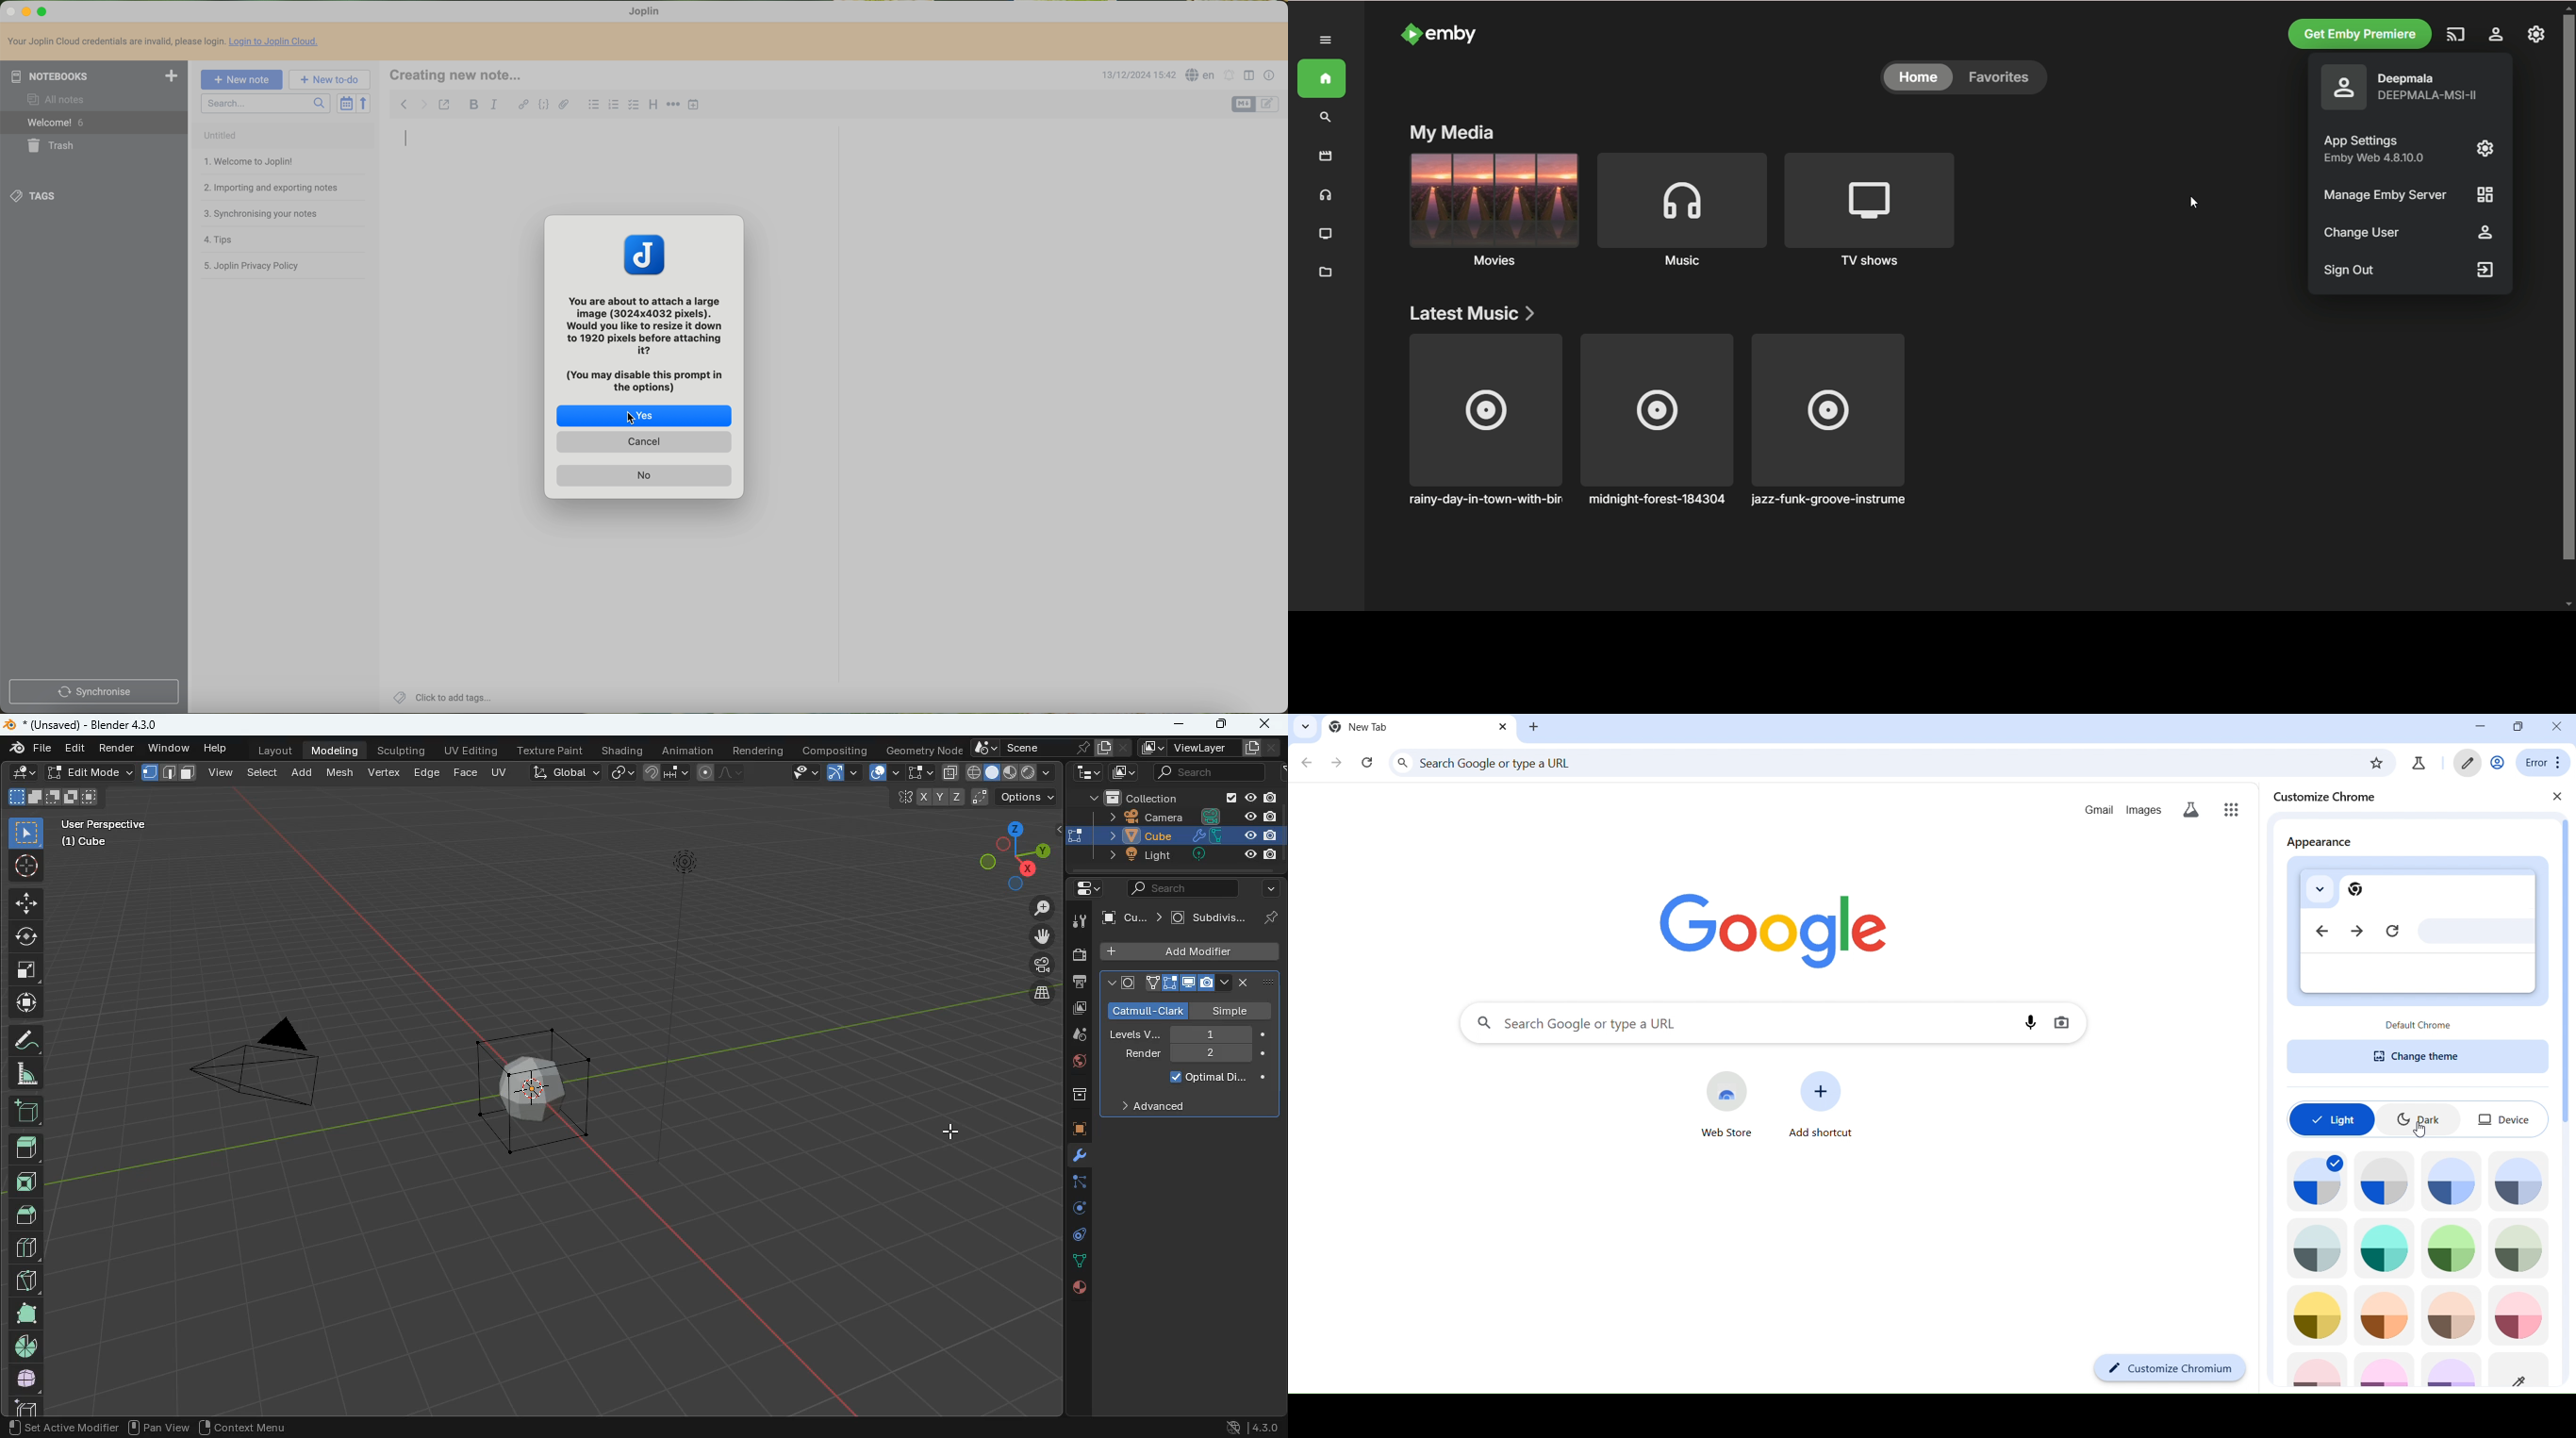 The image size is (2576, 1456). Describe the element at coordinates (1185, 856) in the screenshot. I see `light` at that location.